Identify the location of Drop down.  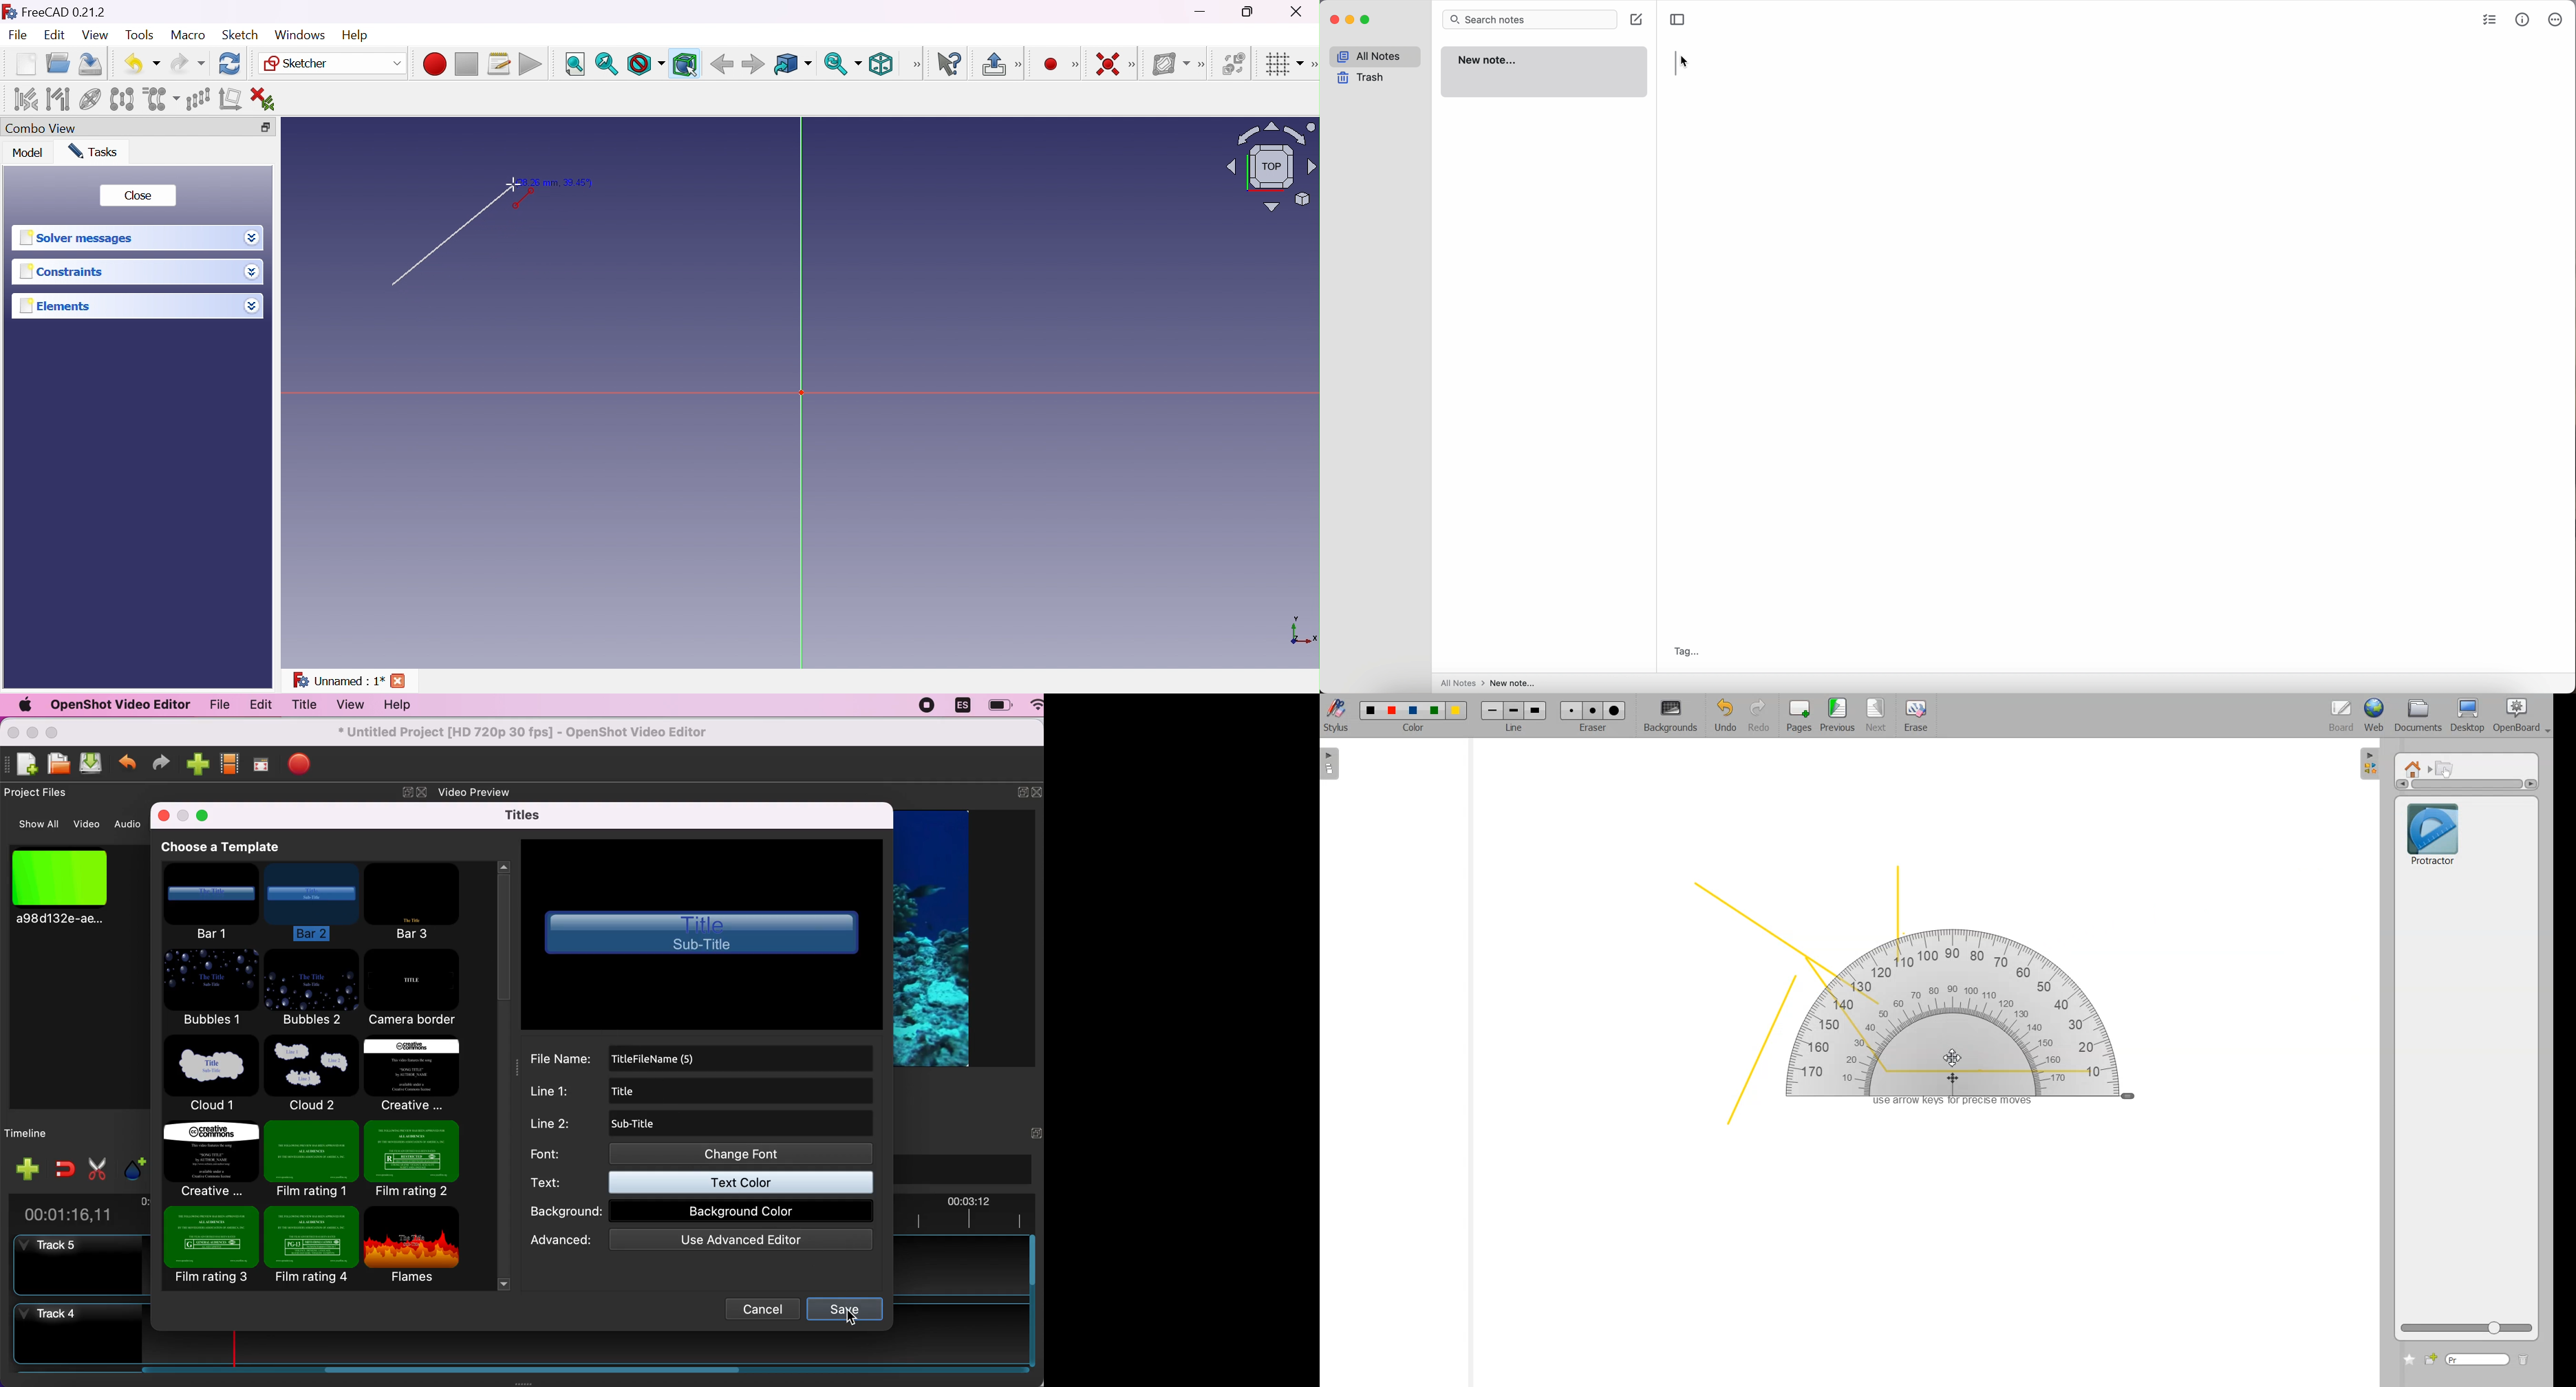
(254, 308).